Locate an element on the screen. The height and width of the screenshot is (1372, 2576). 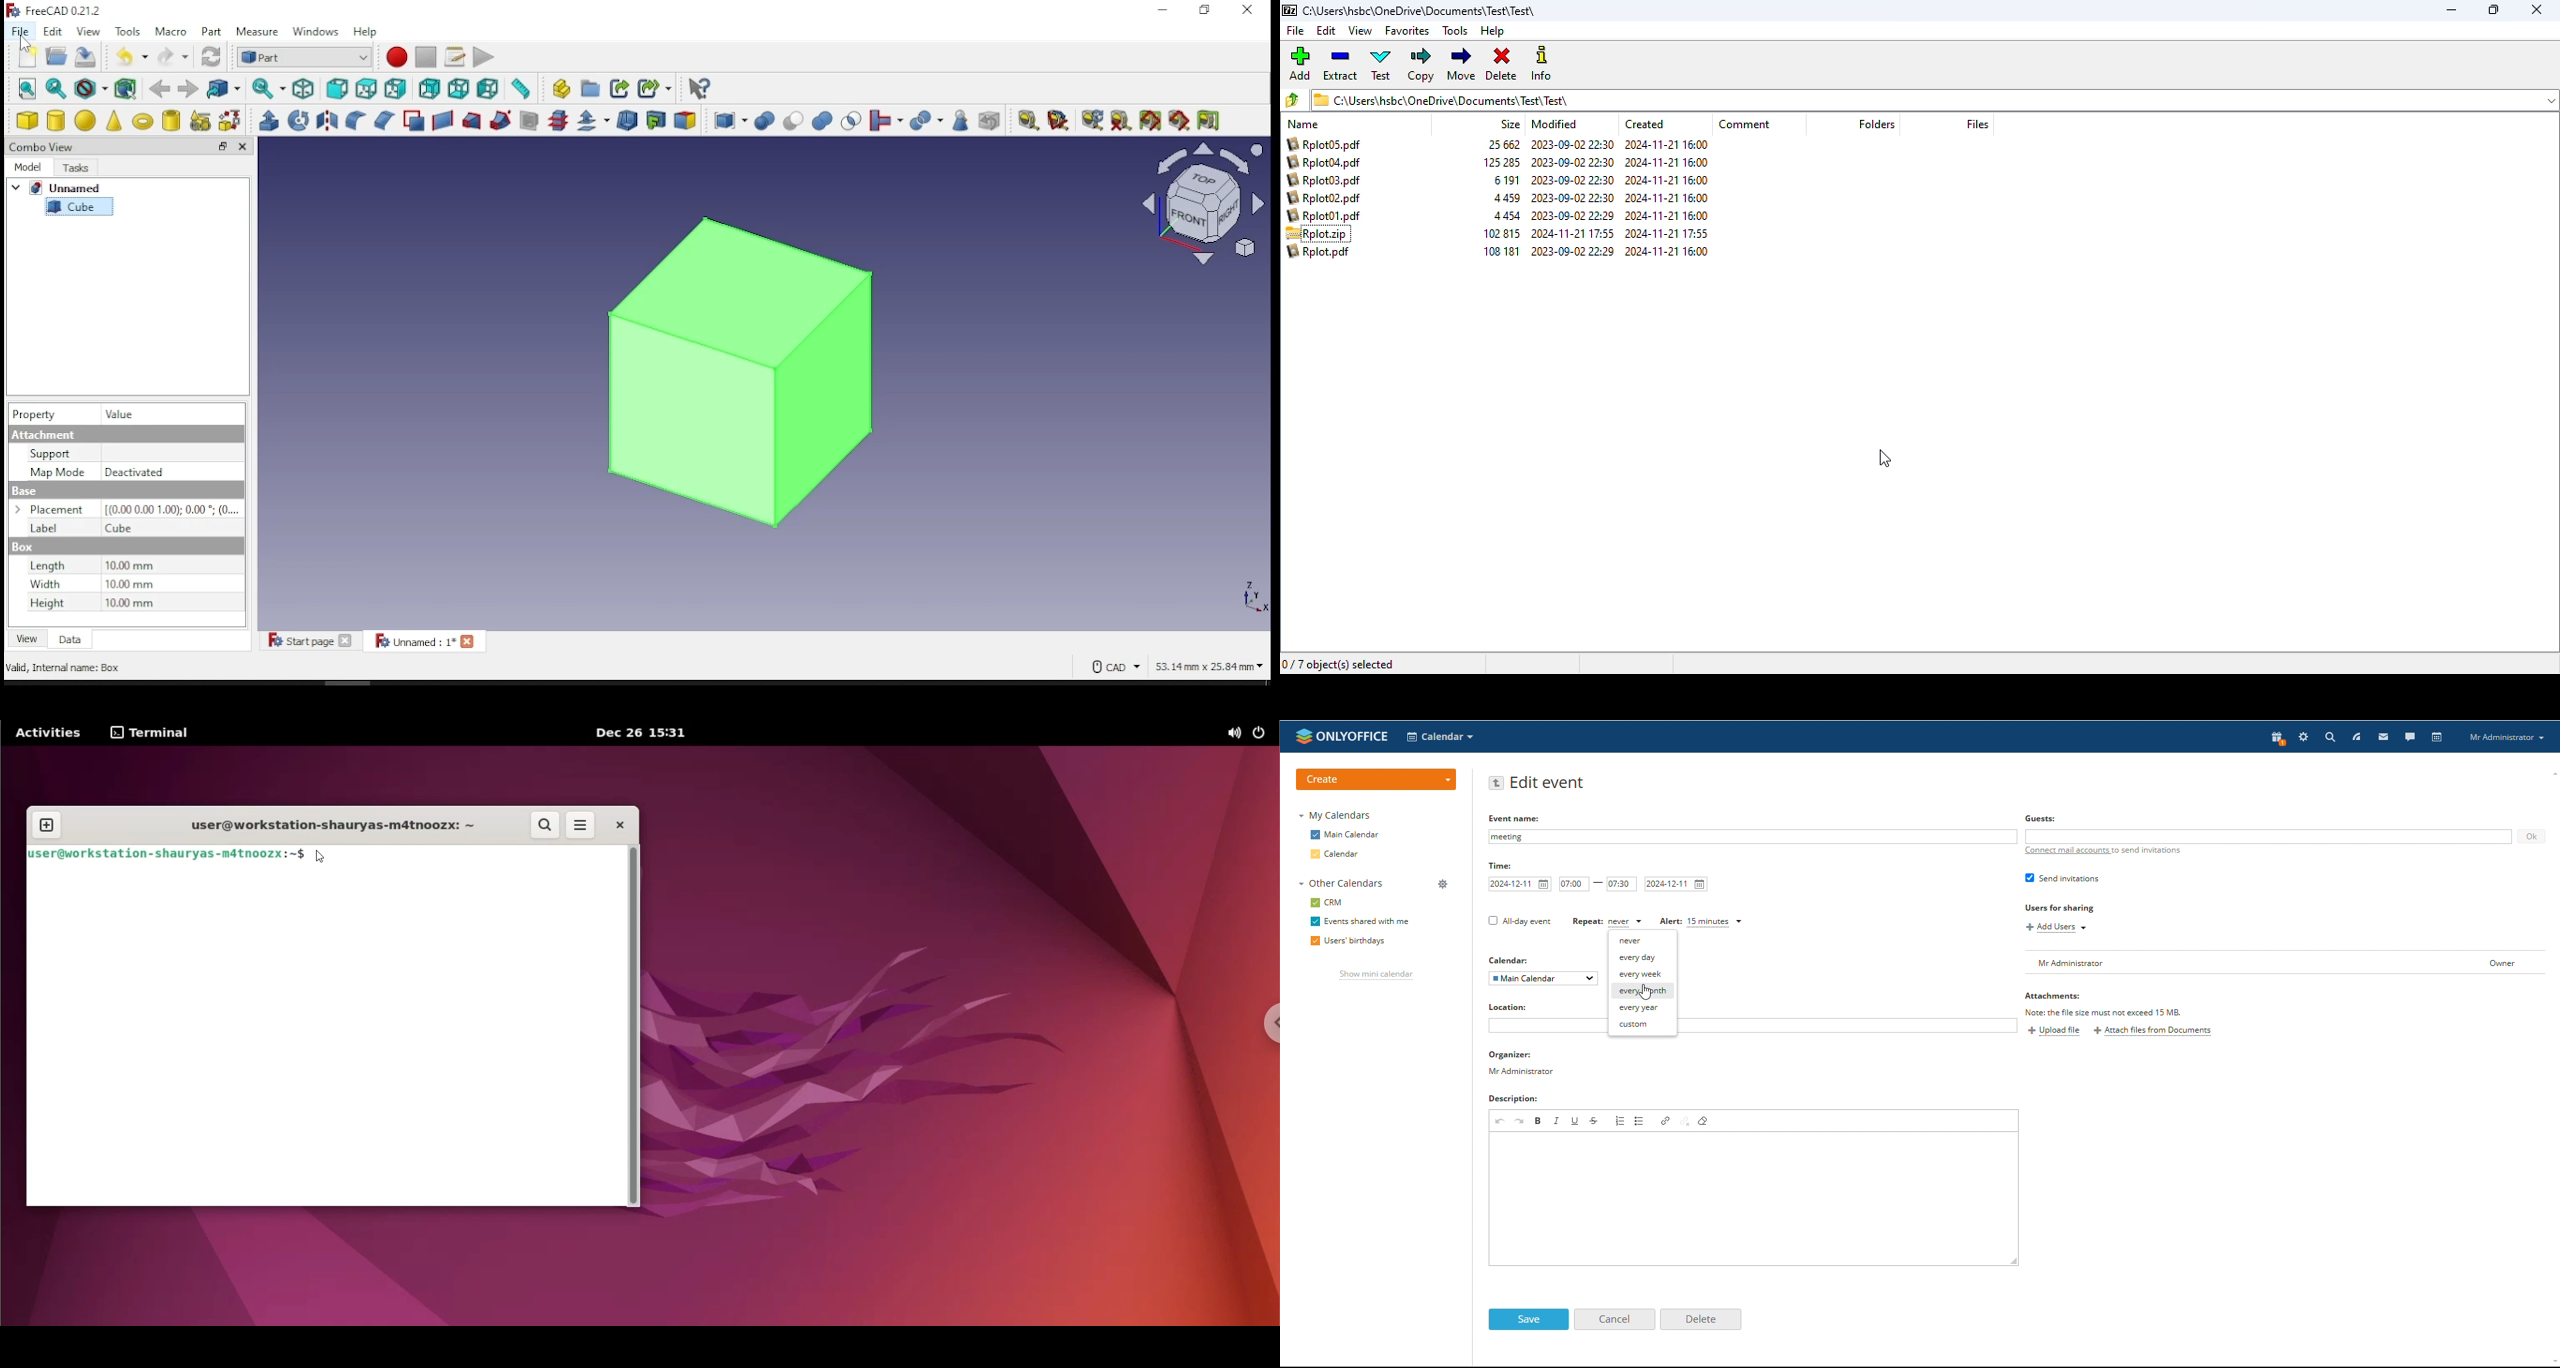
6 191 is located at coordinates (1507, 181).